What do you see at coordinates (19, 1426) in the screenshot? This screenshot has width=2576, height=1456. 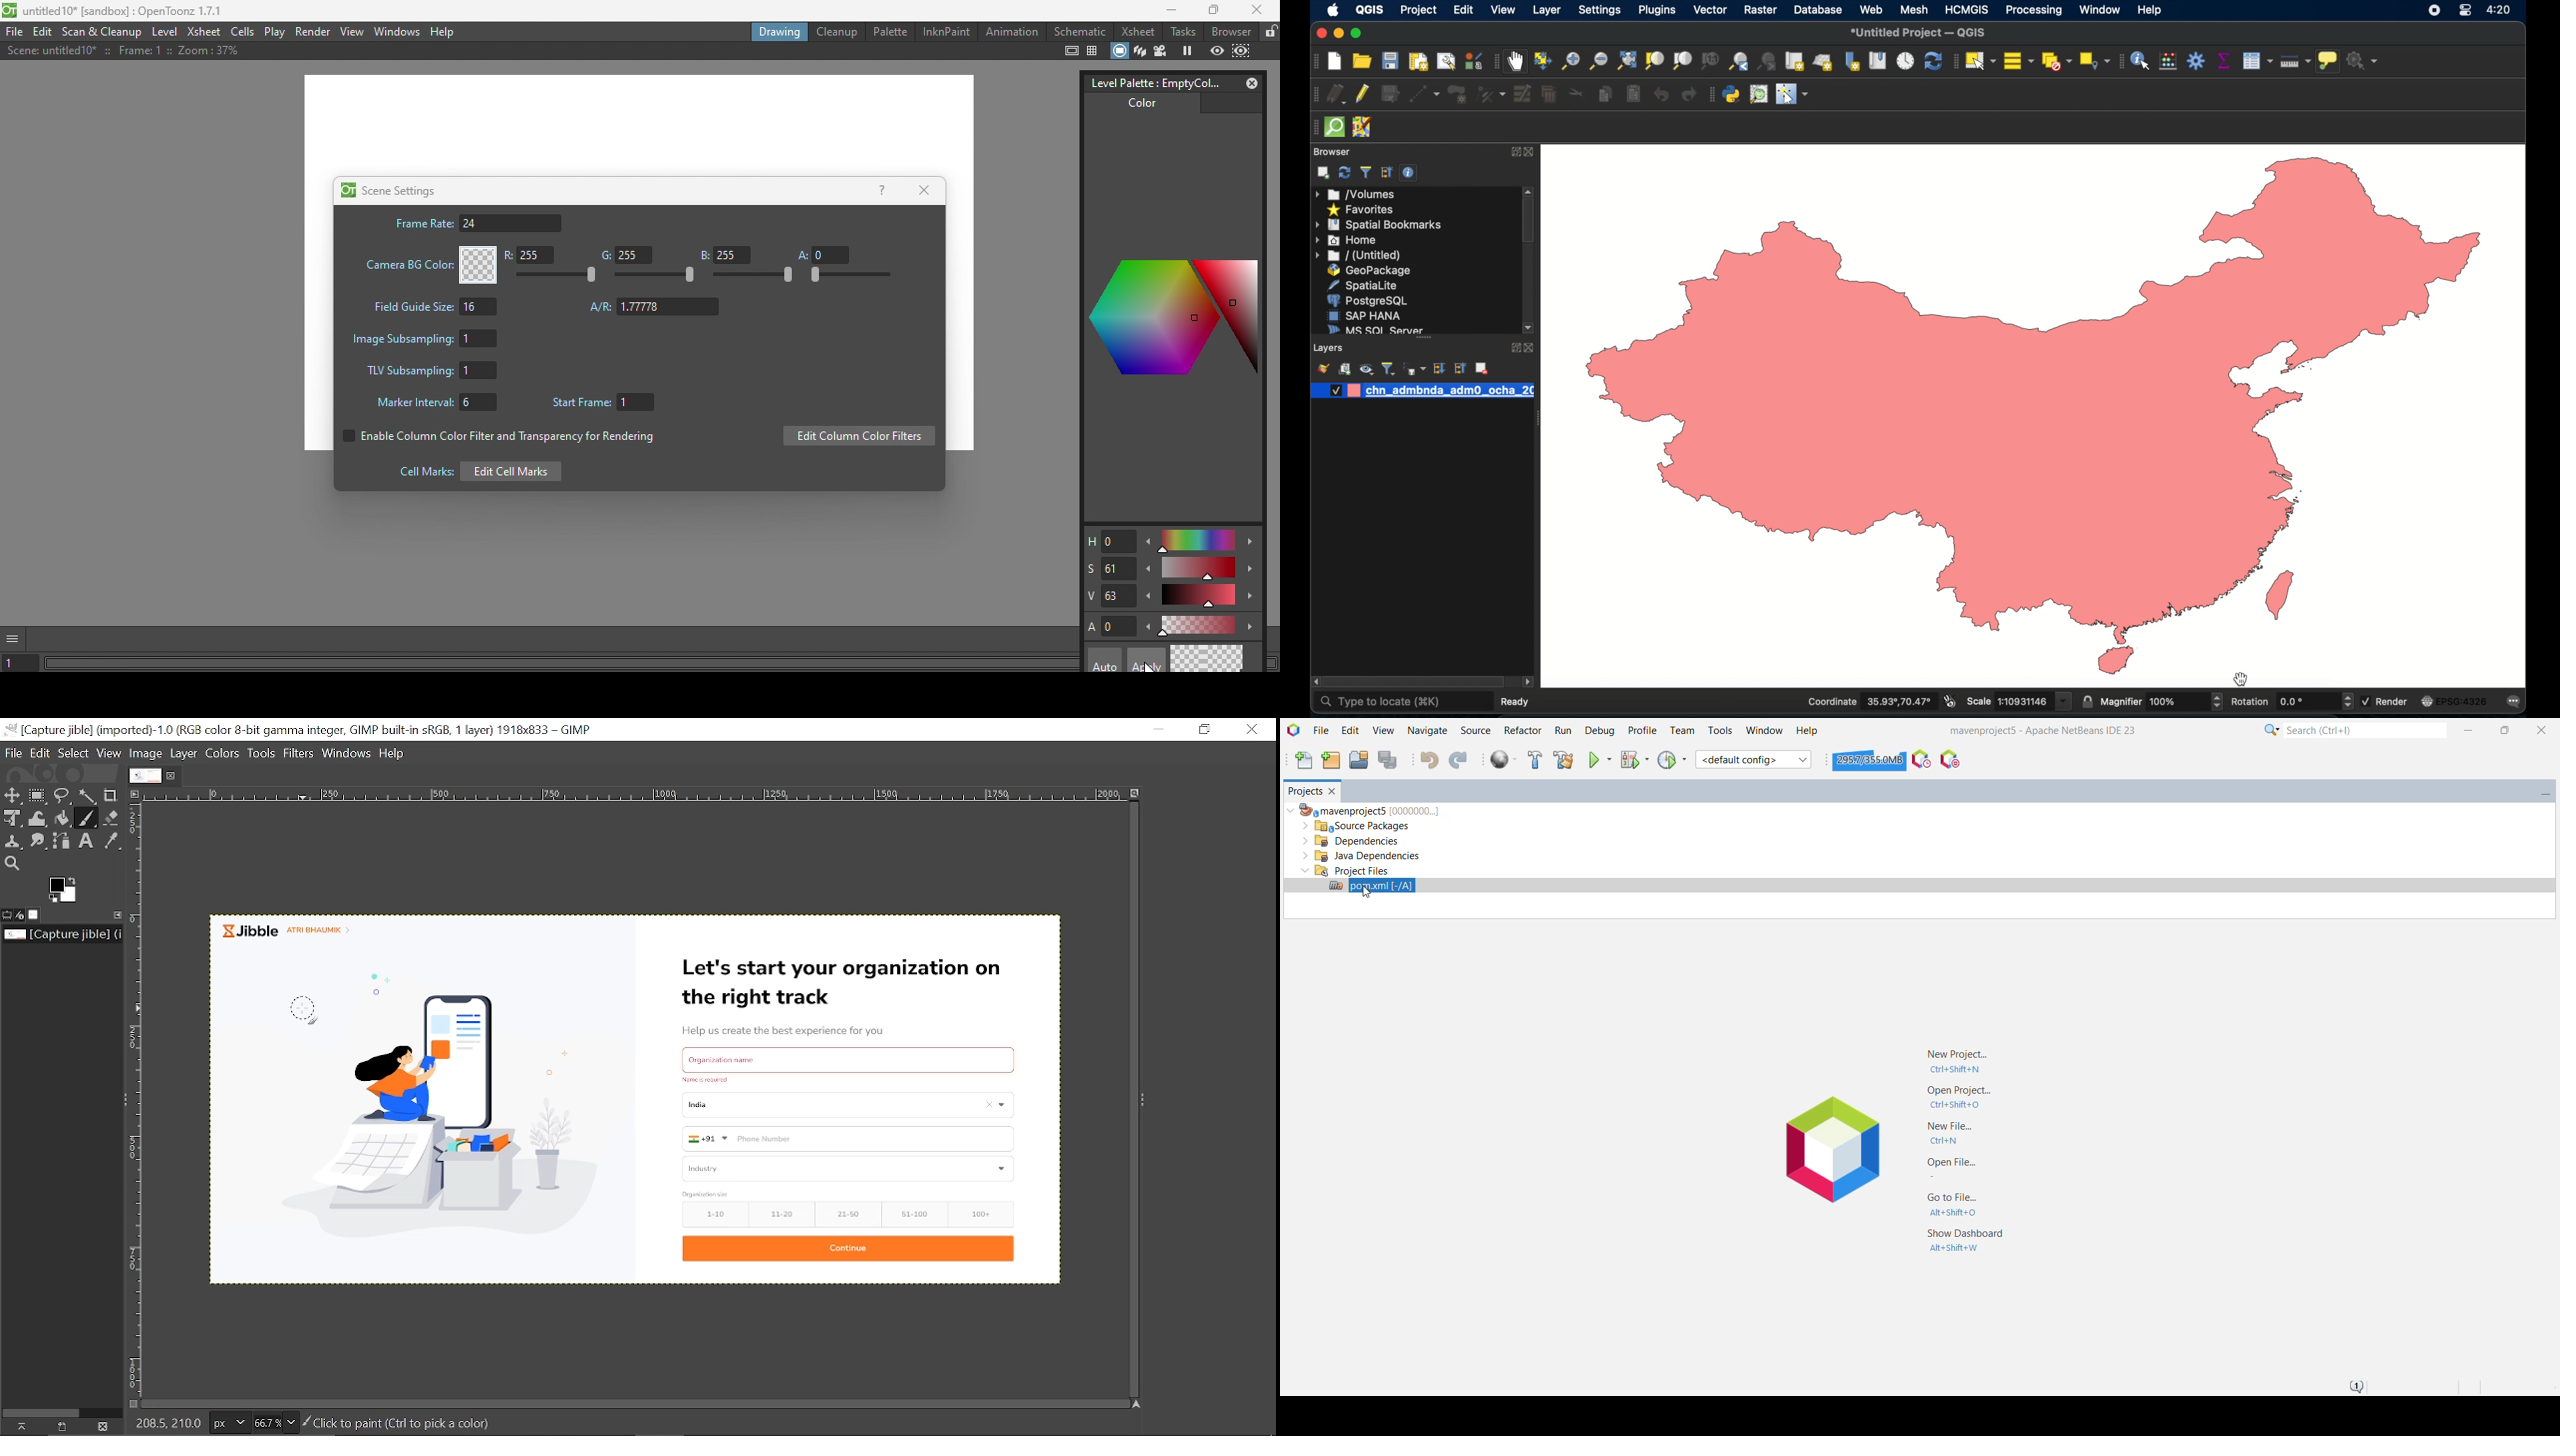 I see `Raise this images displays` at bounding box center [19, 1426].